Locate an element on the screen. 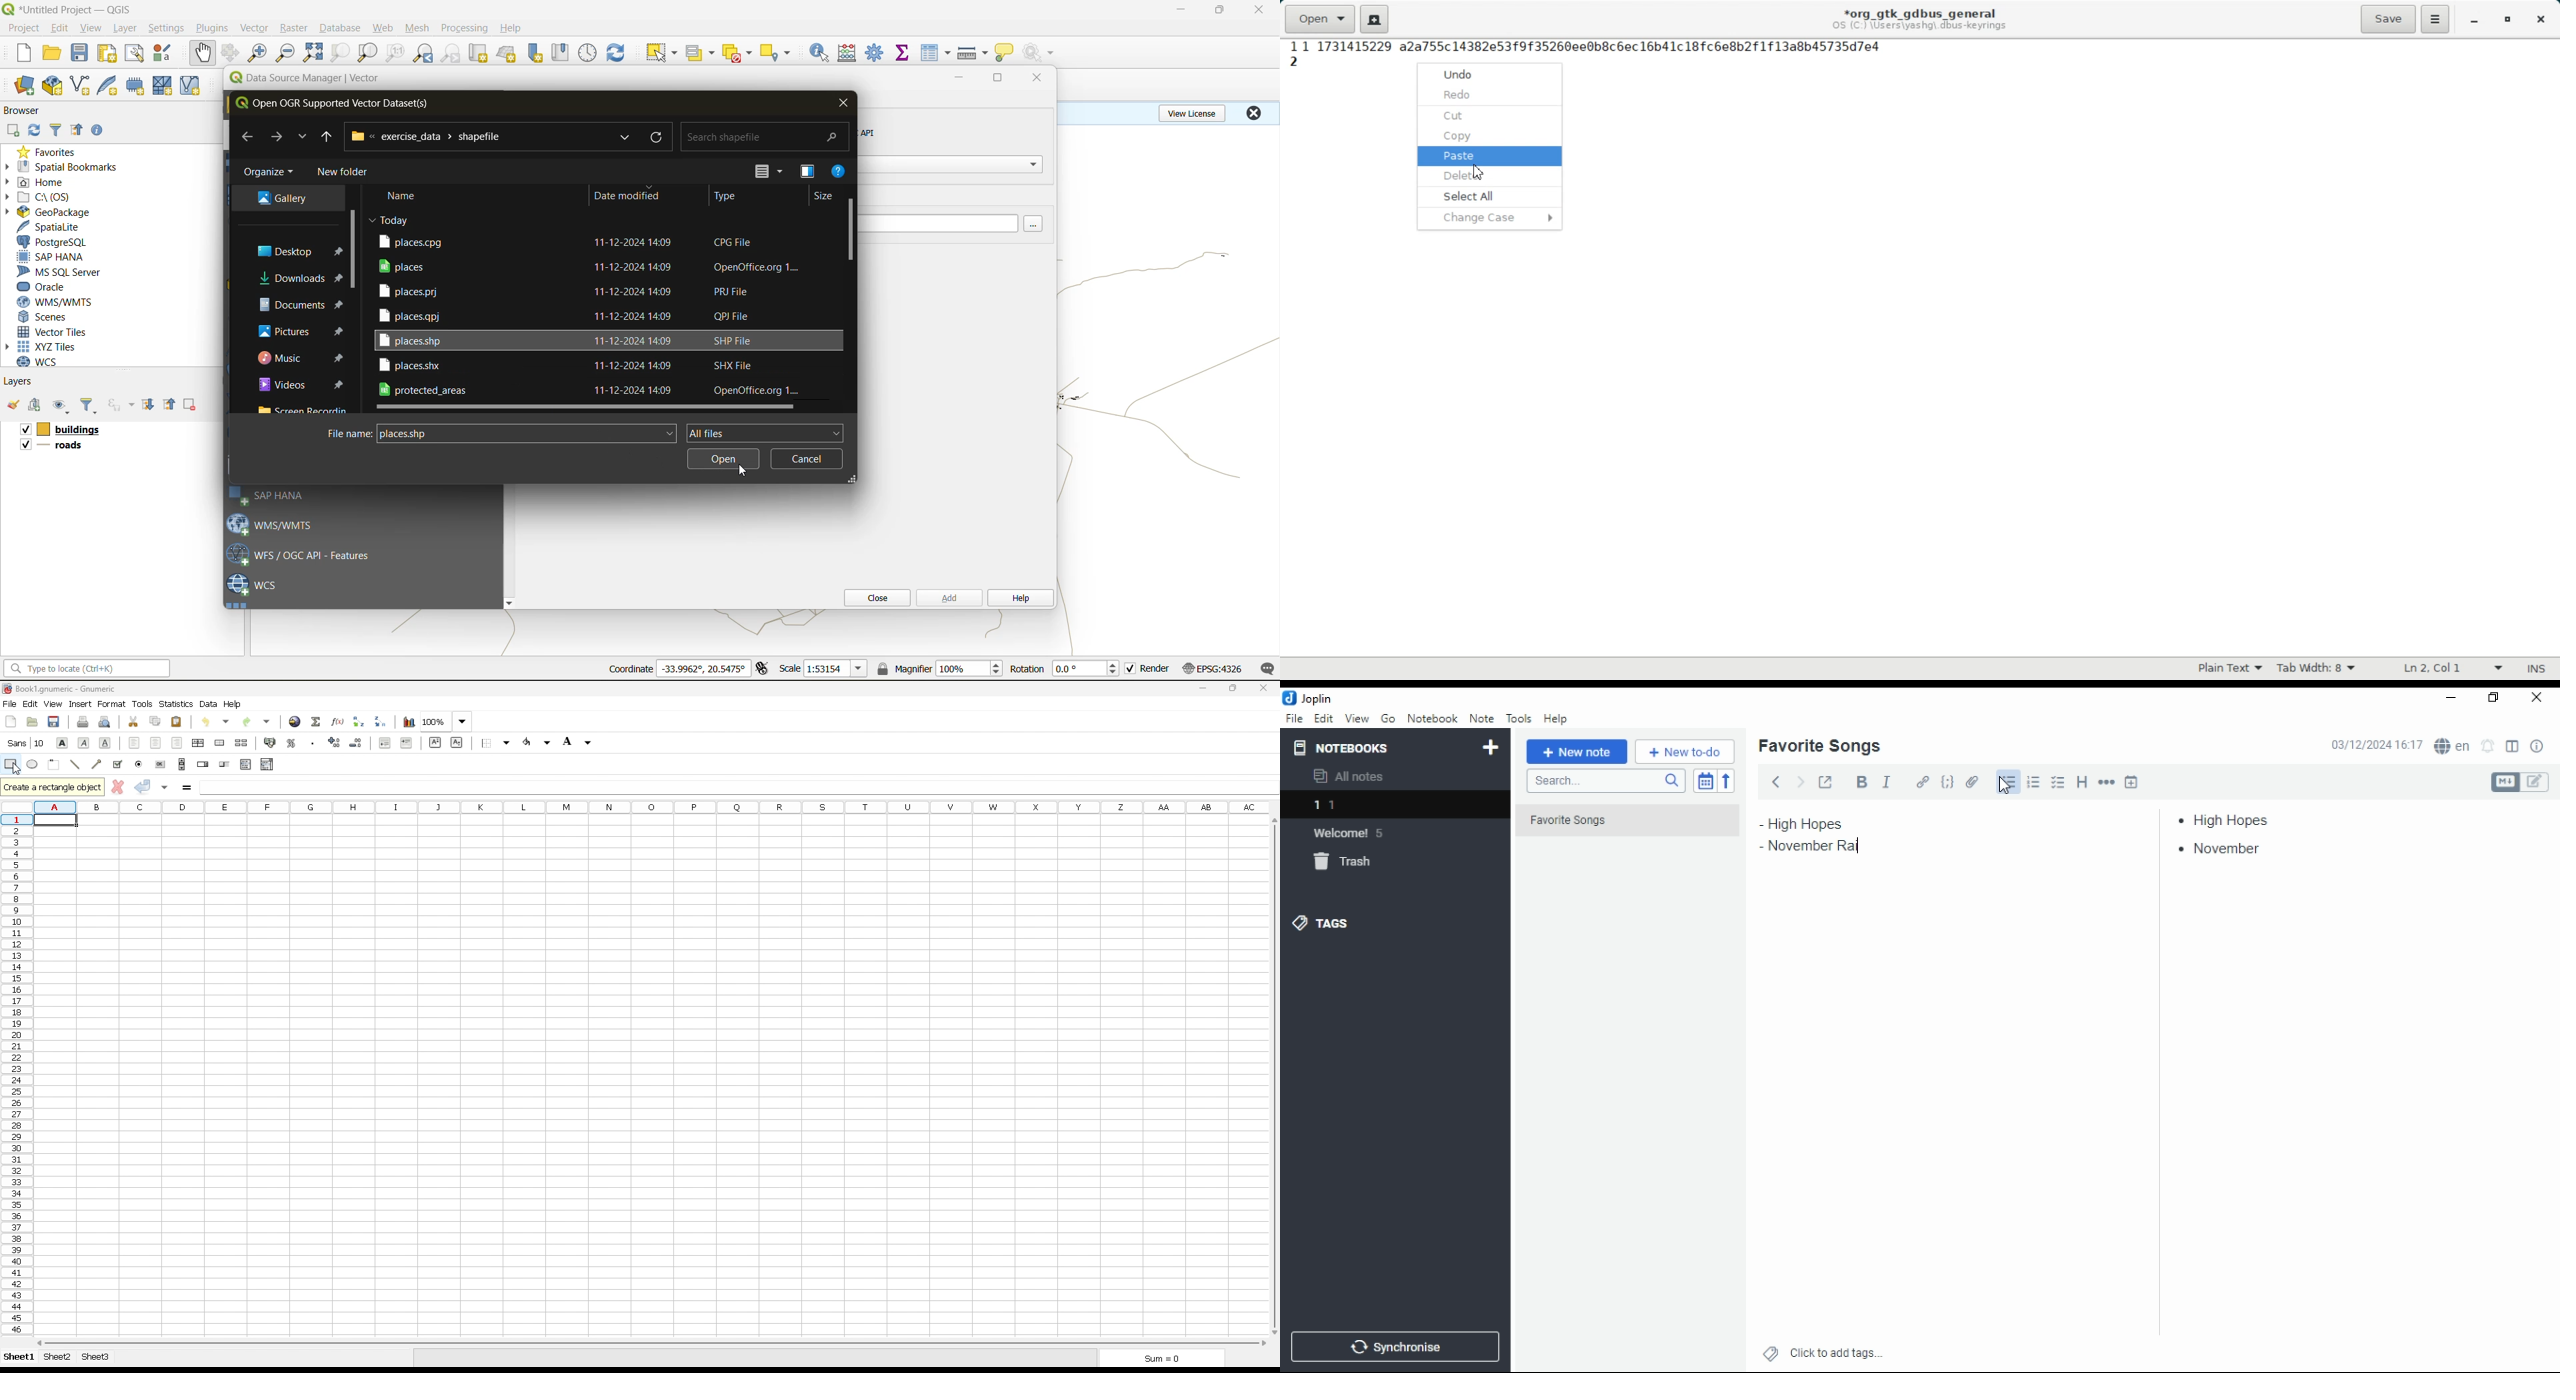 The height and width of the screenshot is (1400, 2576). reverse sort order is located at coordinates (1726, 781).